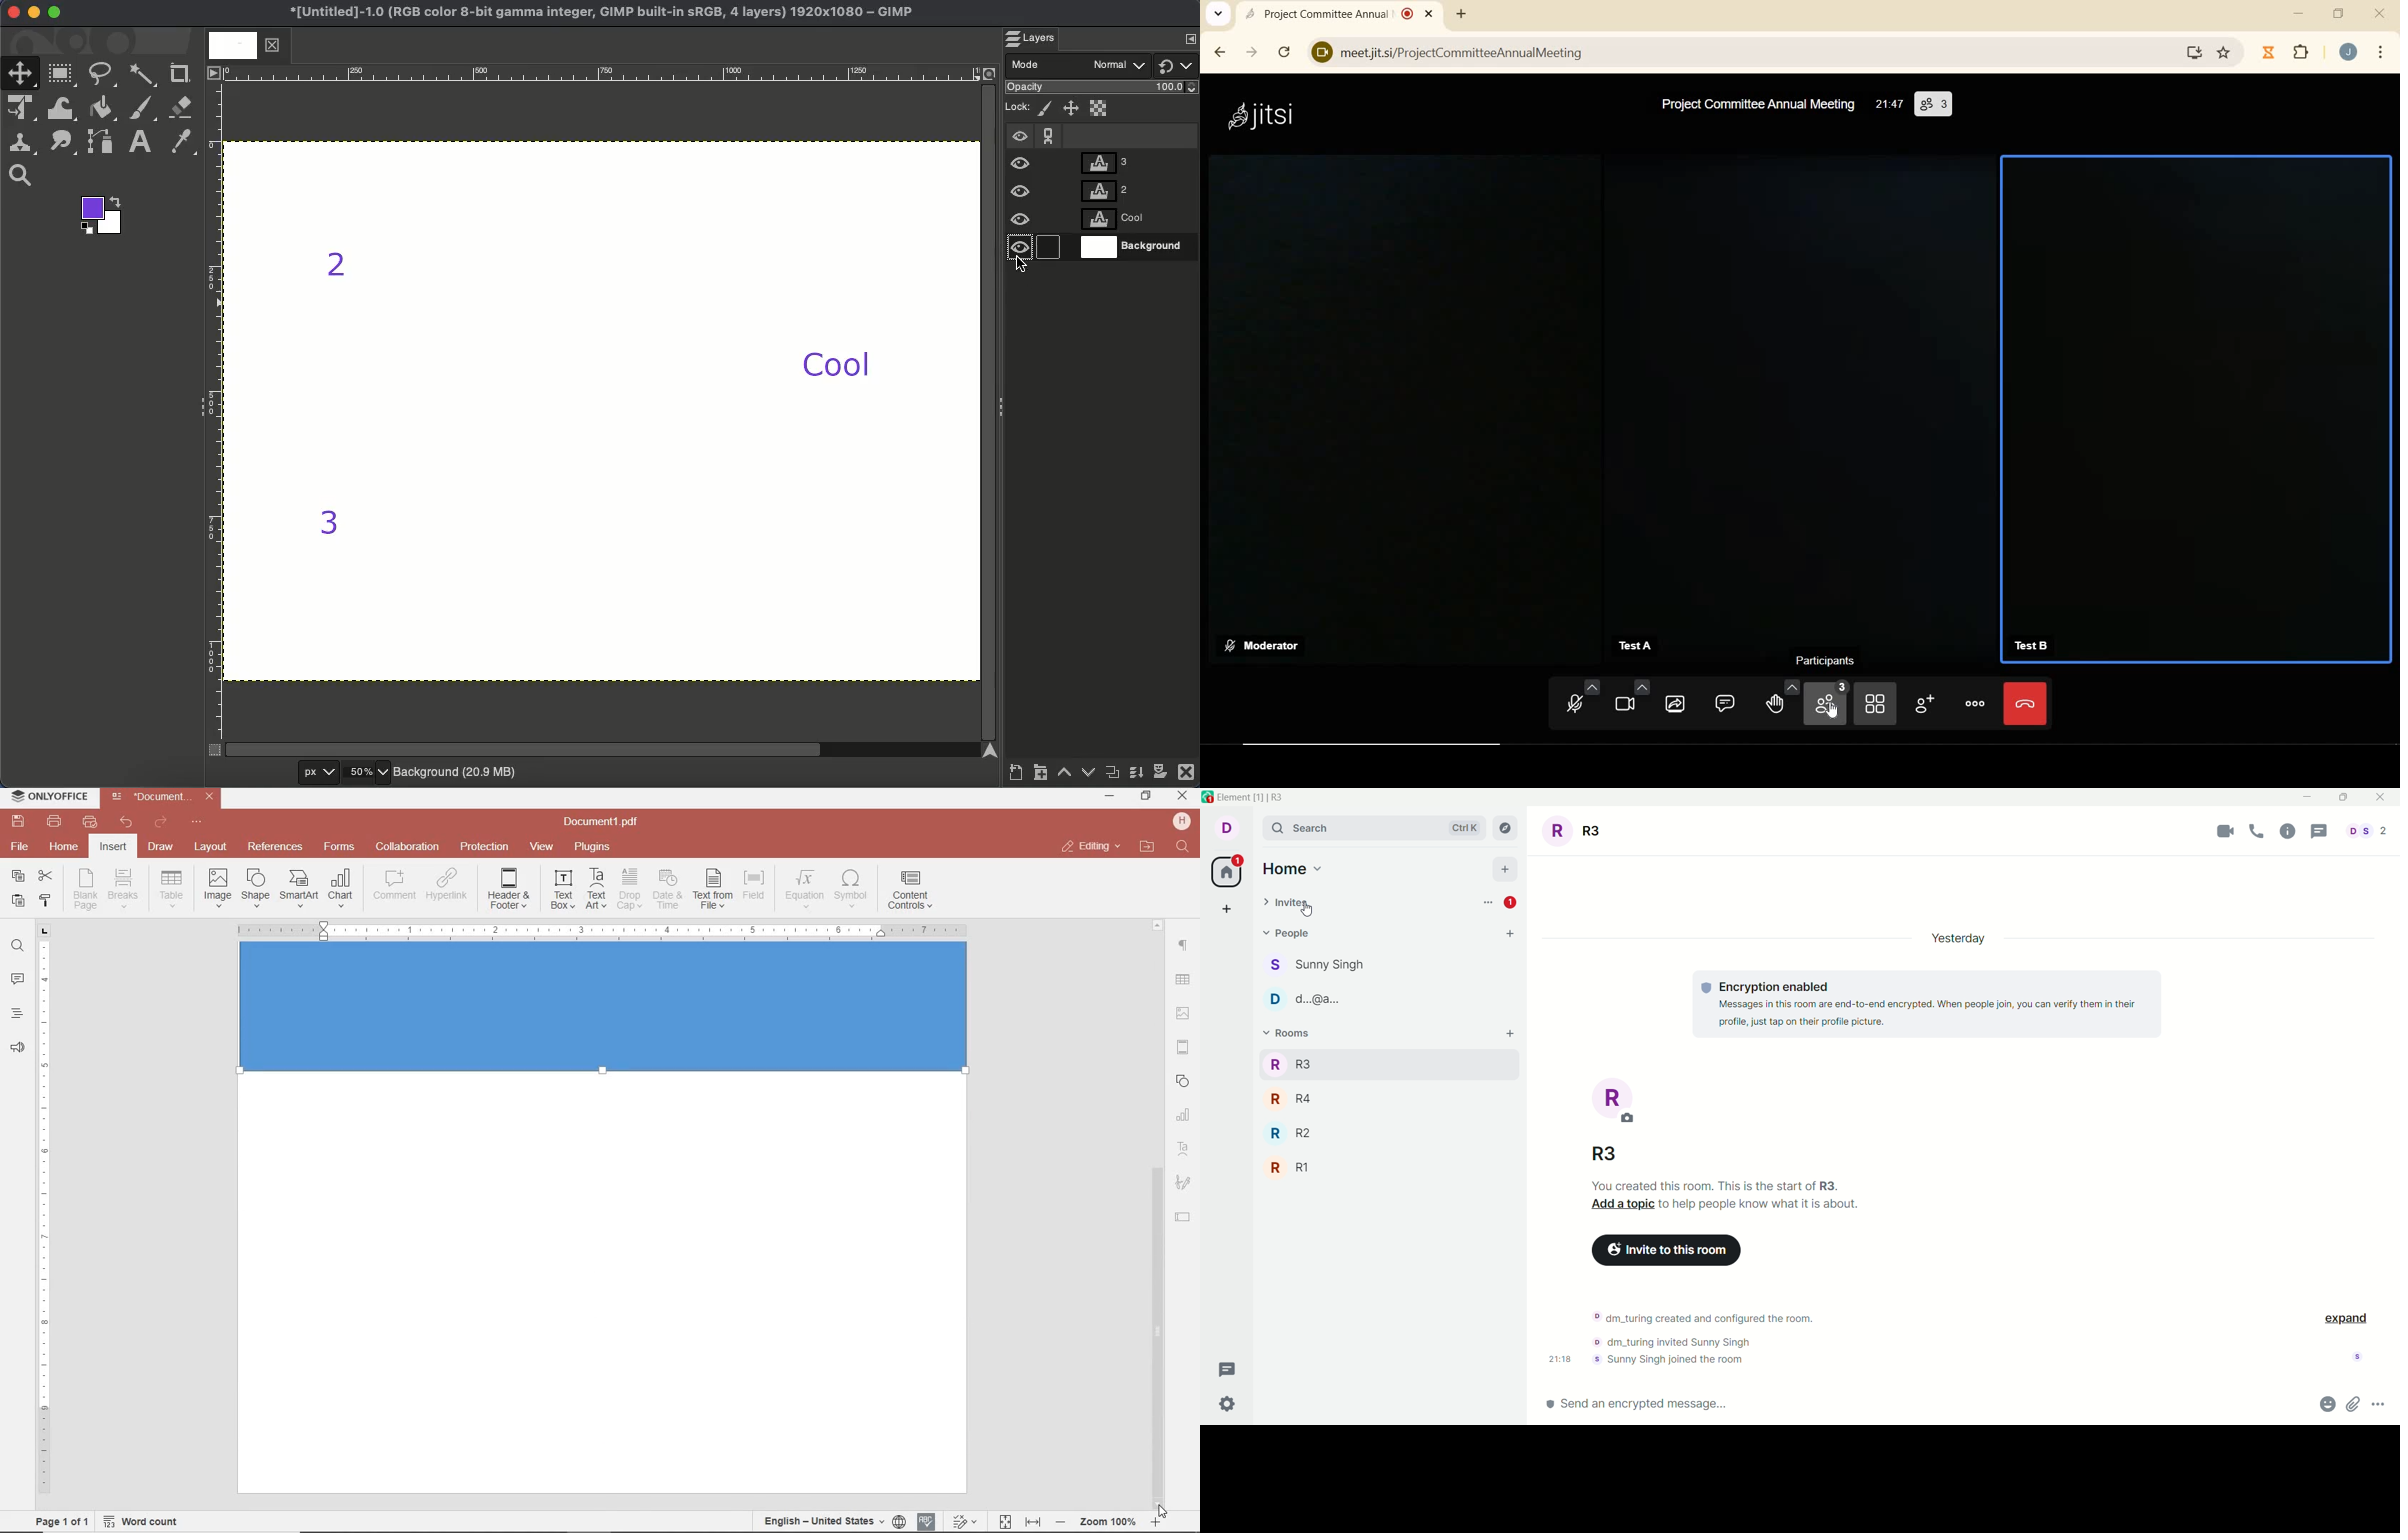  I want to click on all rooms, so click(1228, 872).